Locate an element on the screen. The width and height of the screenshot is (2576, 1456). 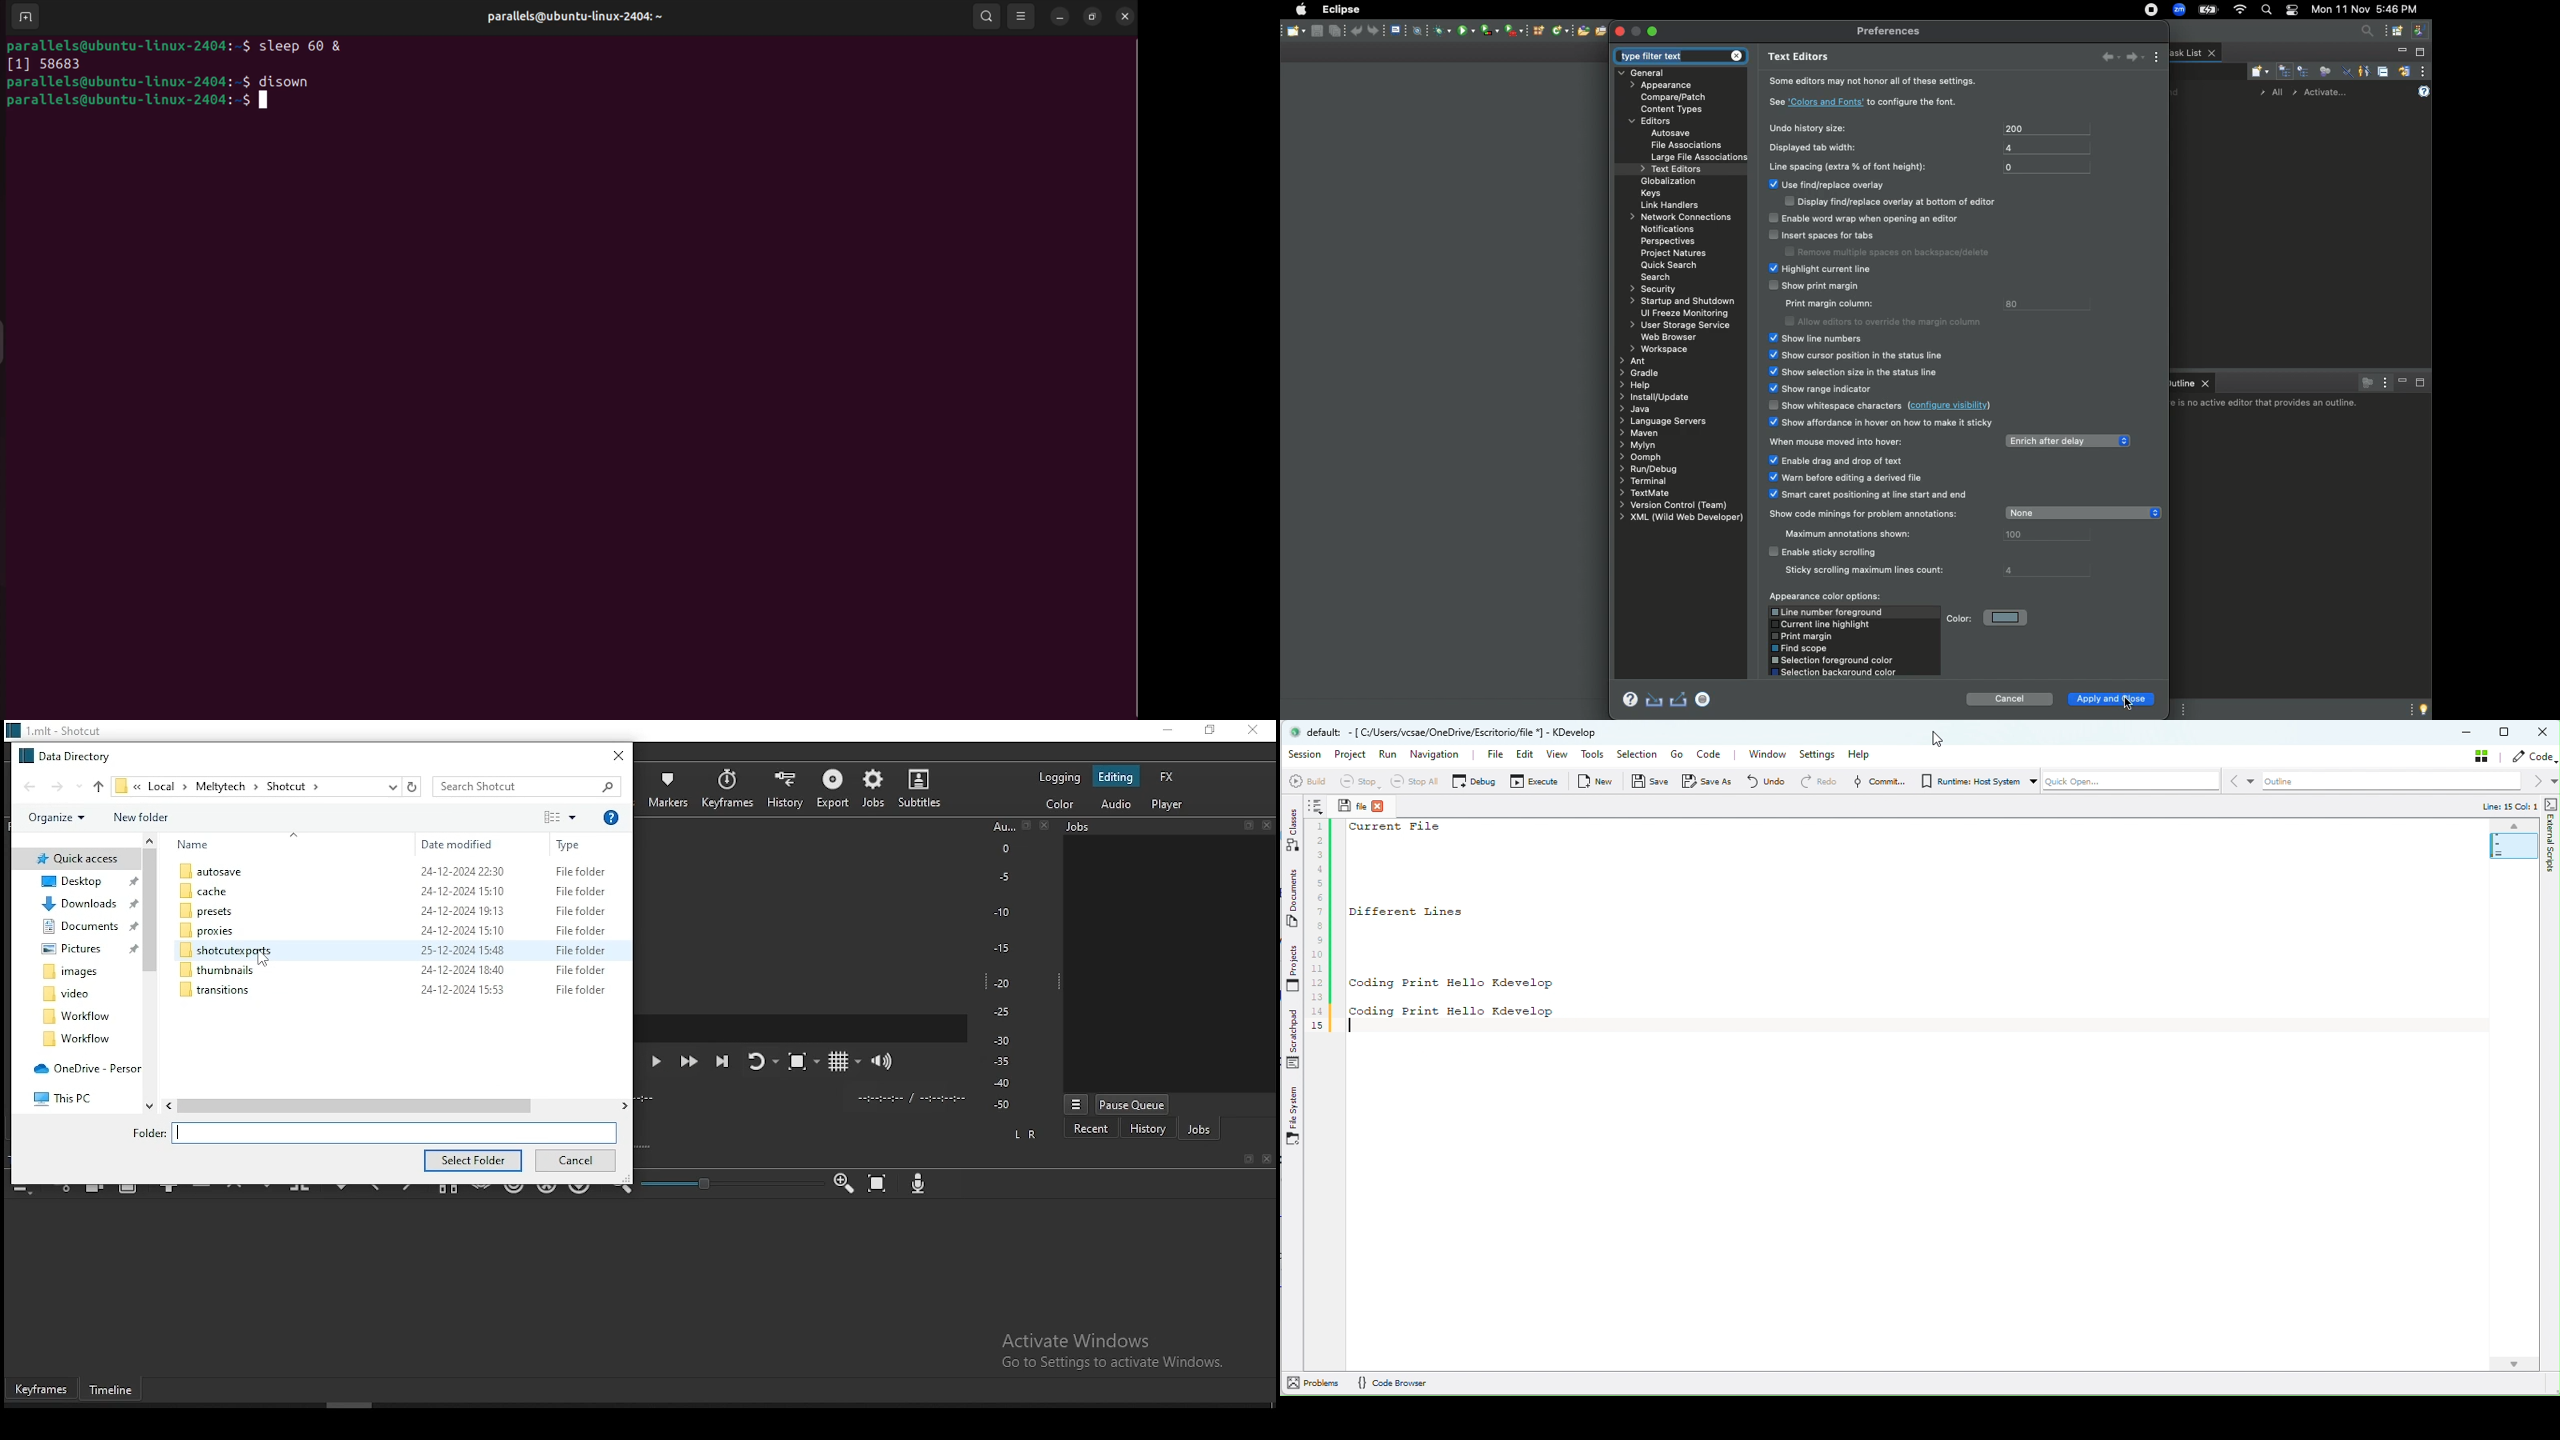
local folder is located at coordinates (77, 881).